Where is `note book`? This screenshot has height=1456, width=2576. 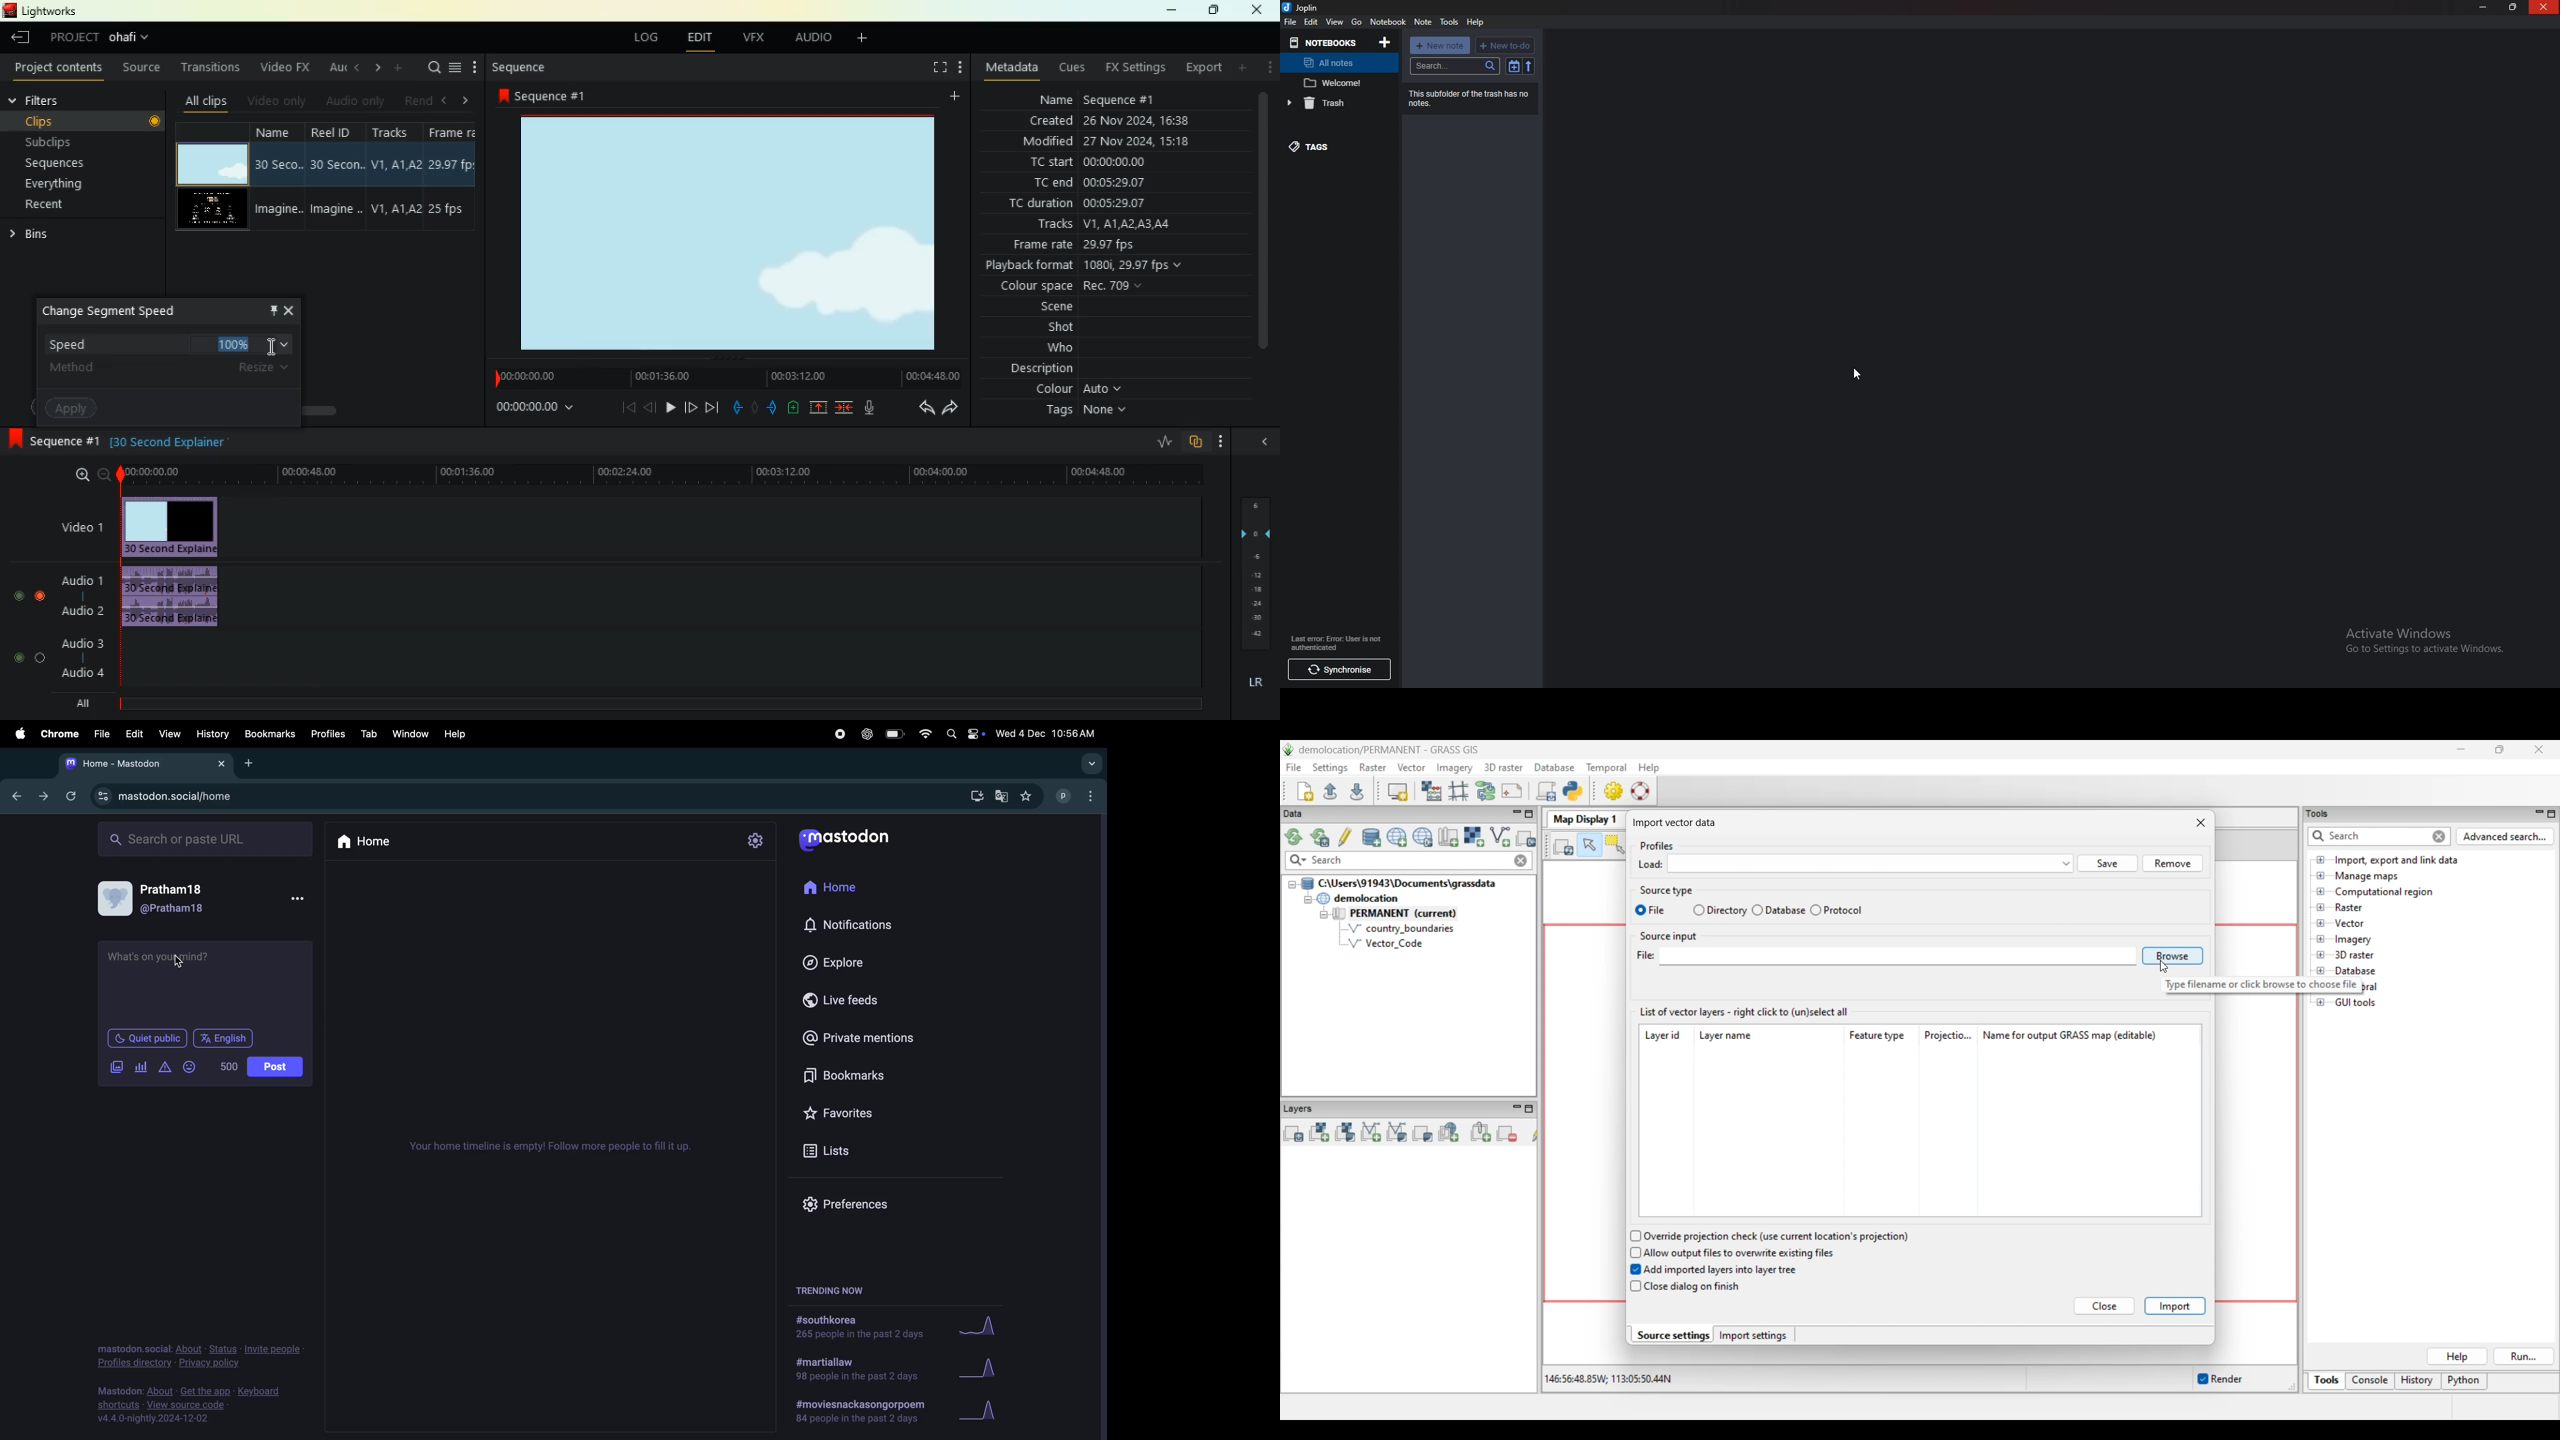
note book is located at coordinates (1388, 22).